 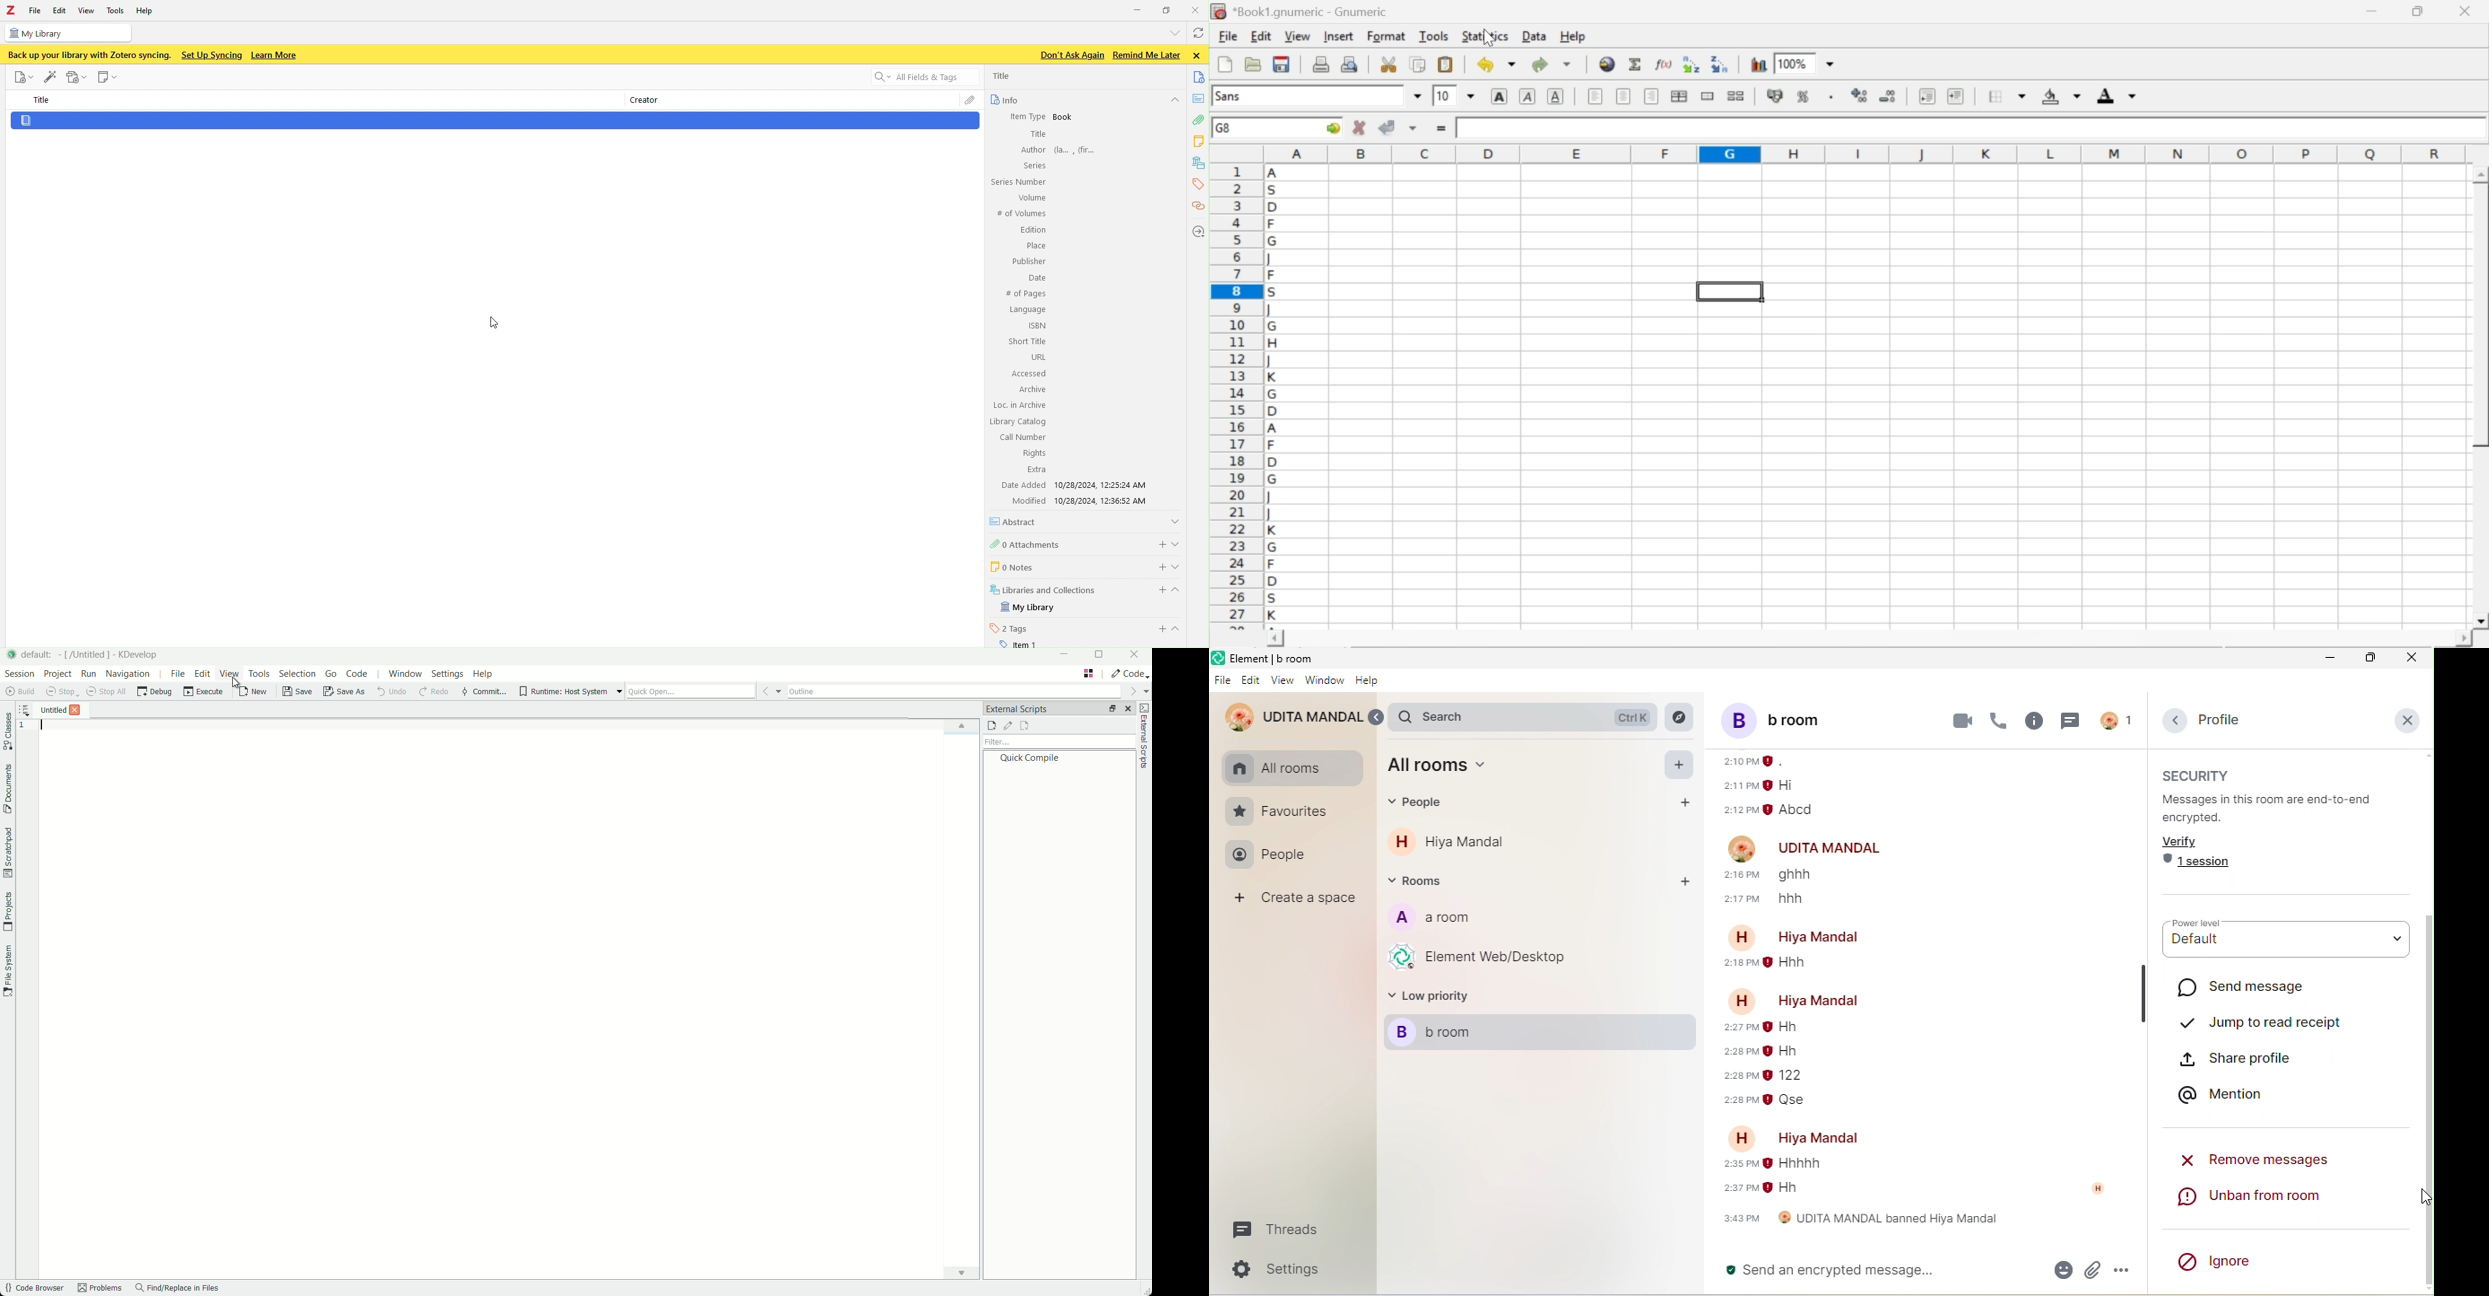 What do you see at coordinates (1008, 726) in the screenshot?
I see `edit external scripts` at bounding box center [1008, 726].